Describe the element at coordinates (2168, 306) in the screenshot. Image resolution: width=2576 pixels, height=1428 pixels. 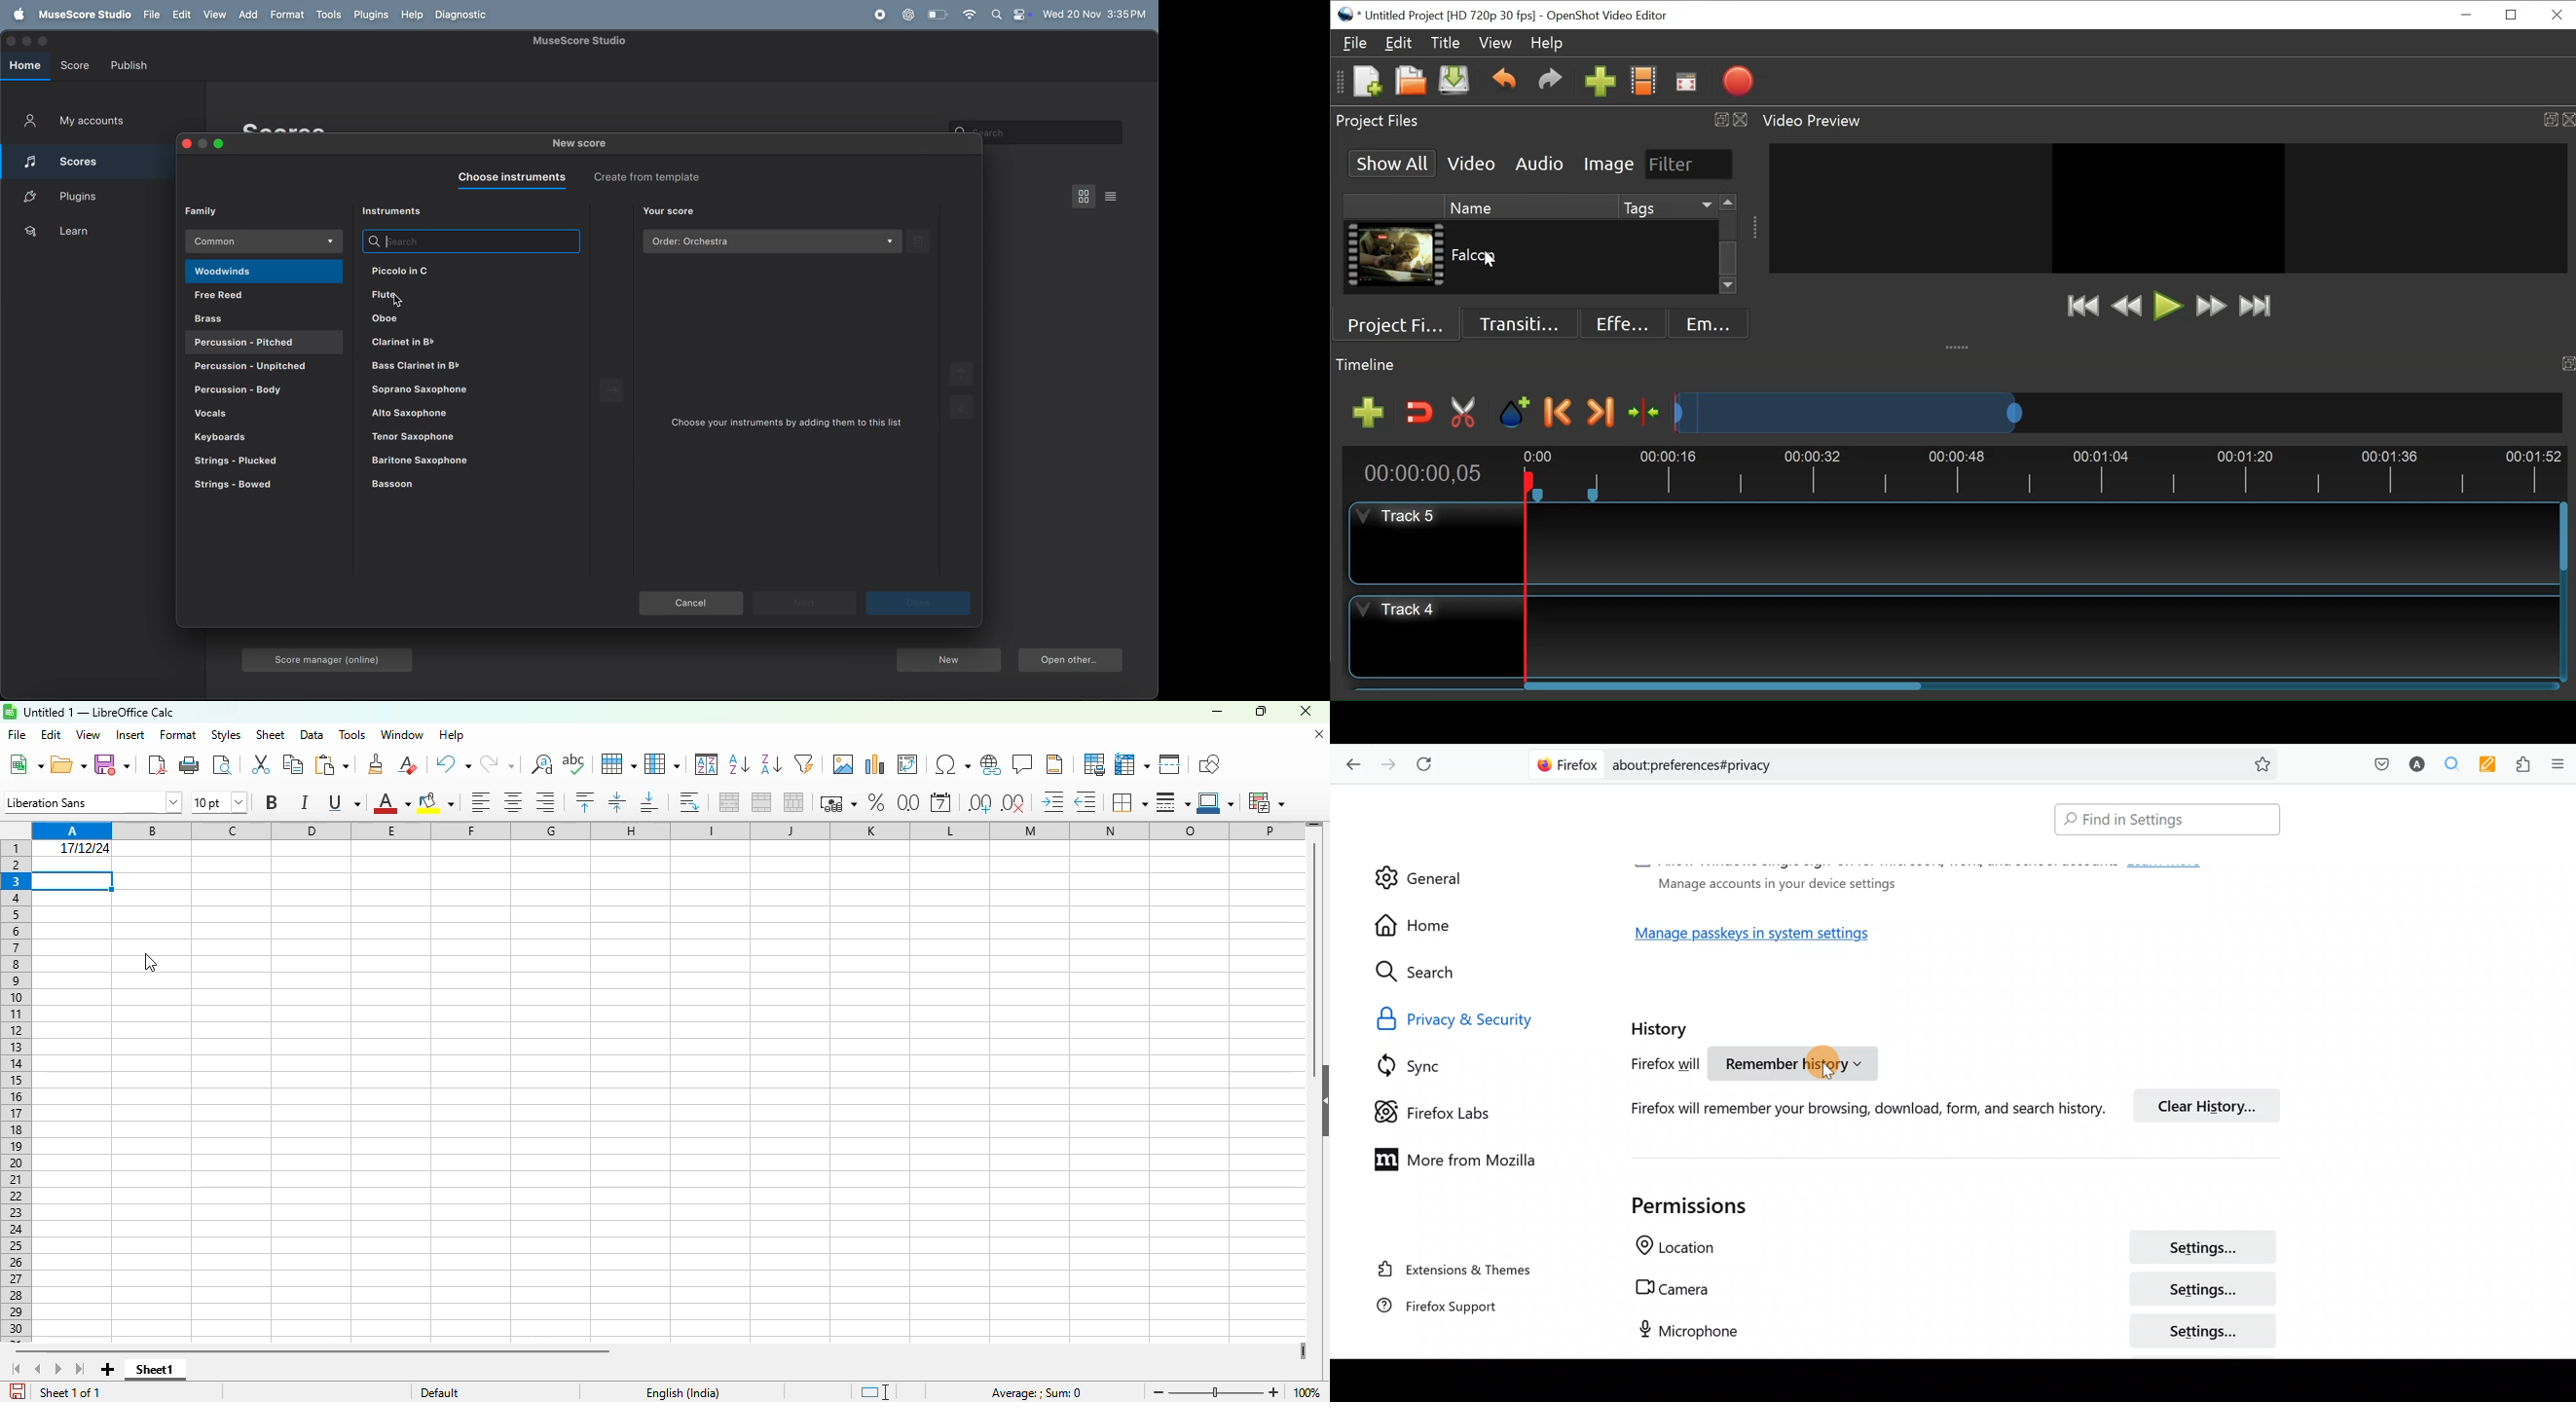
I see `Play` at that location.